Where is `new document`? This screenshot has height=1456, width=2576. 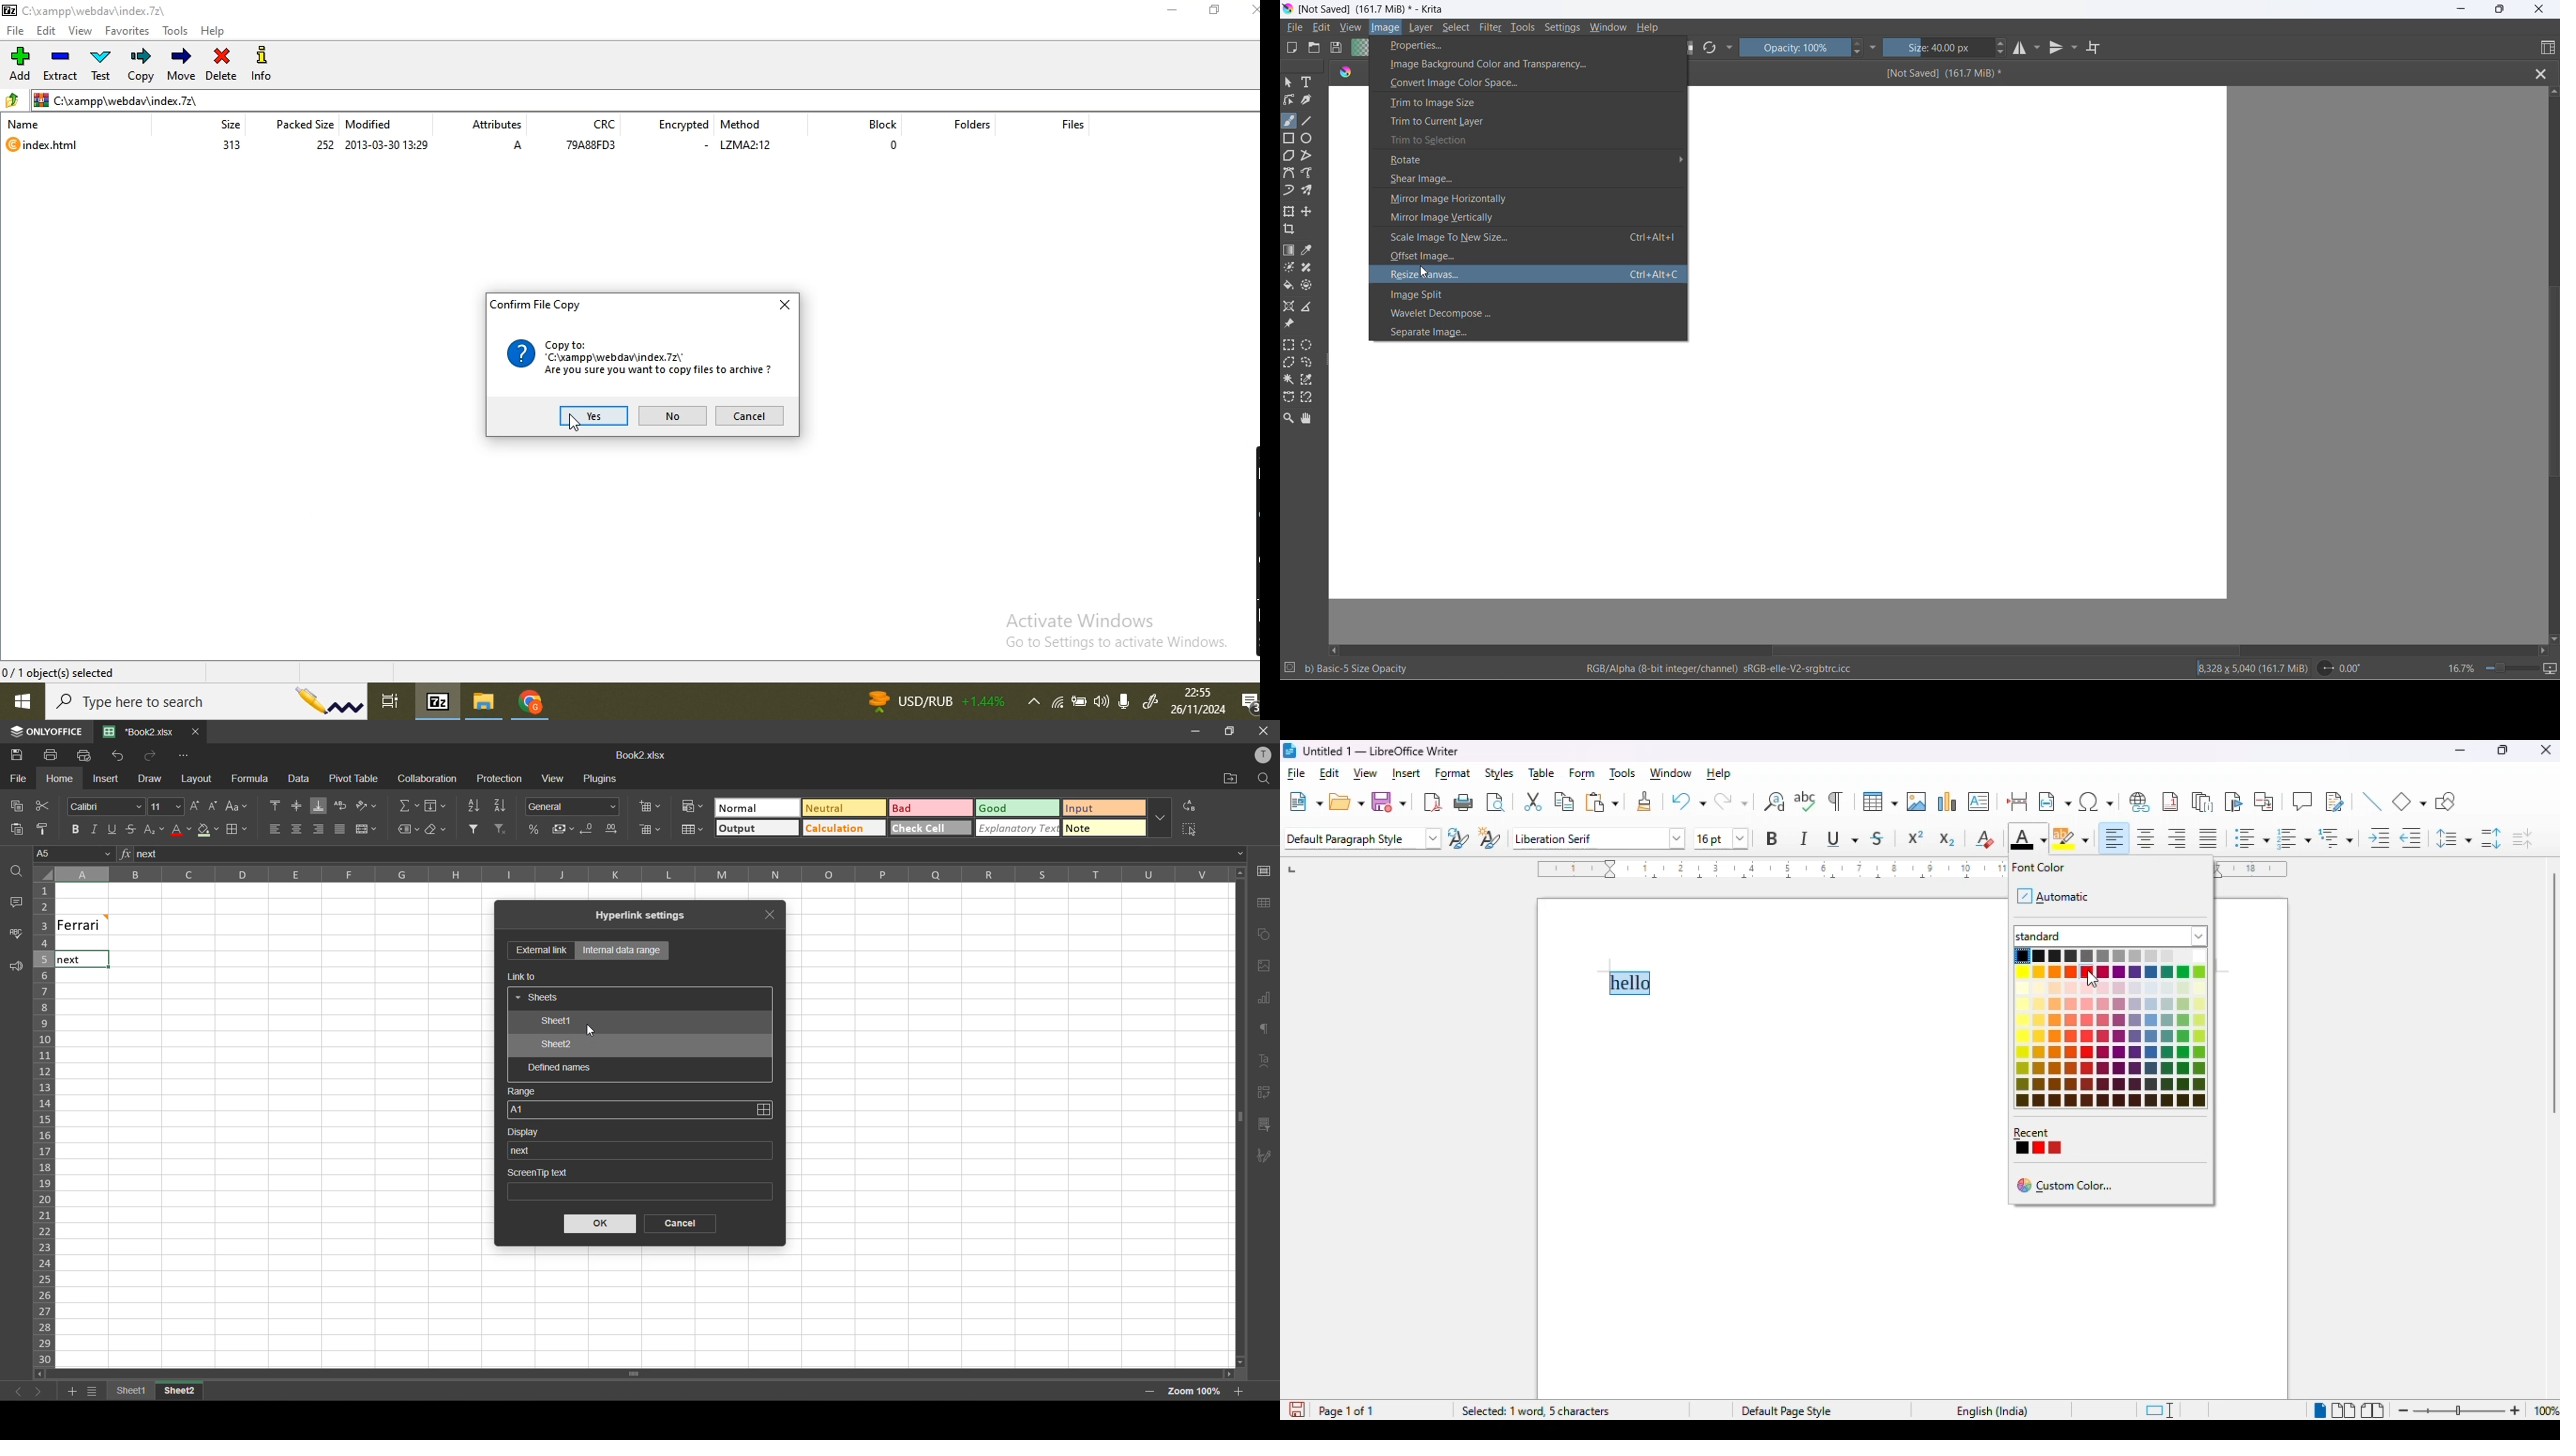
new document is located at coordinates (1293, 48).